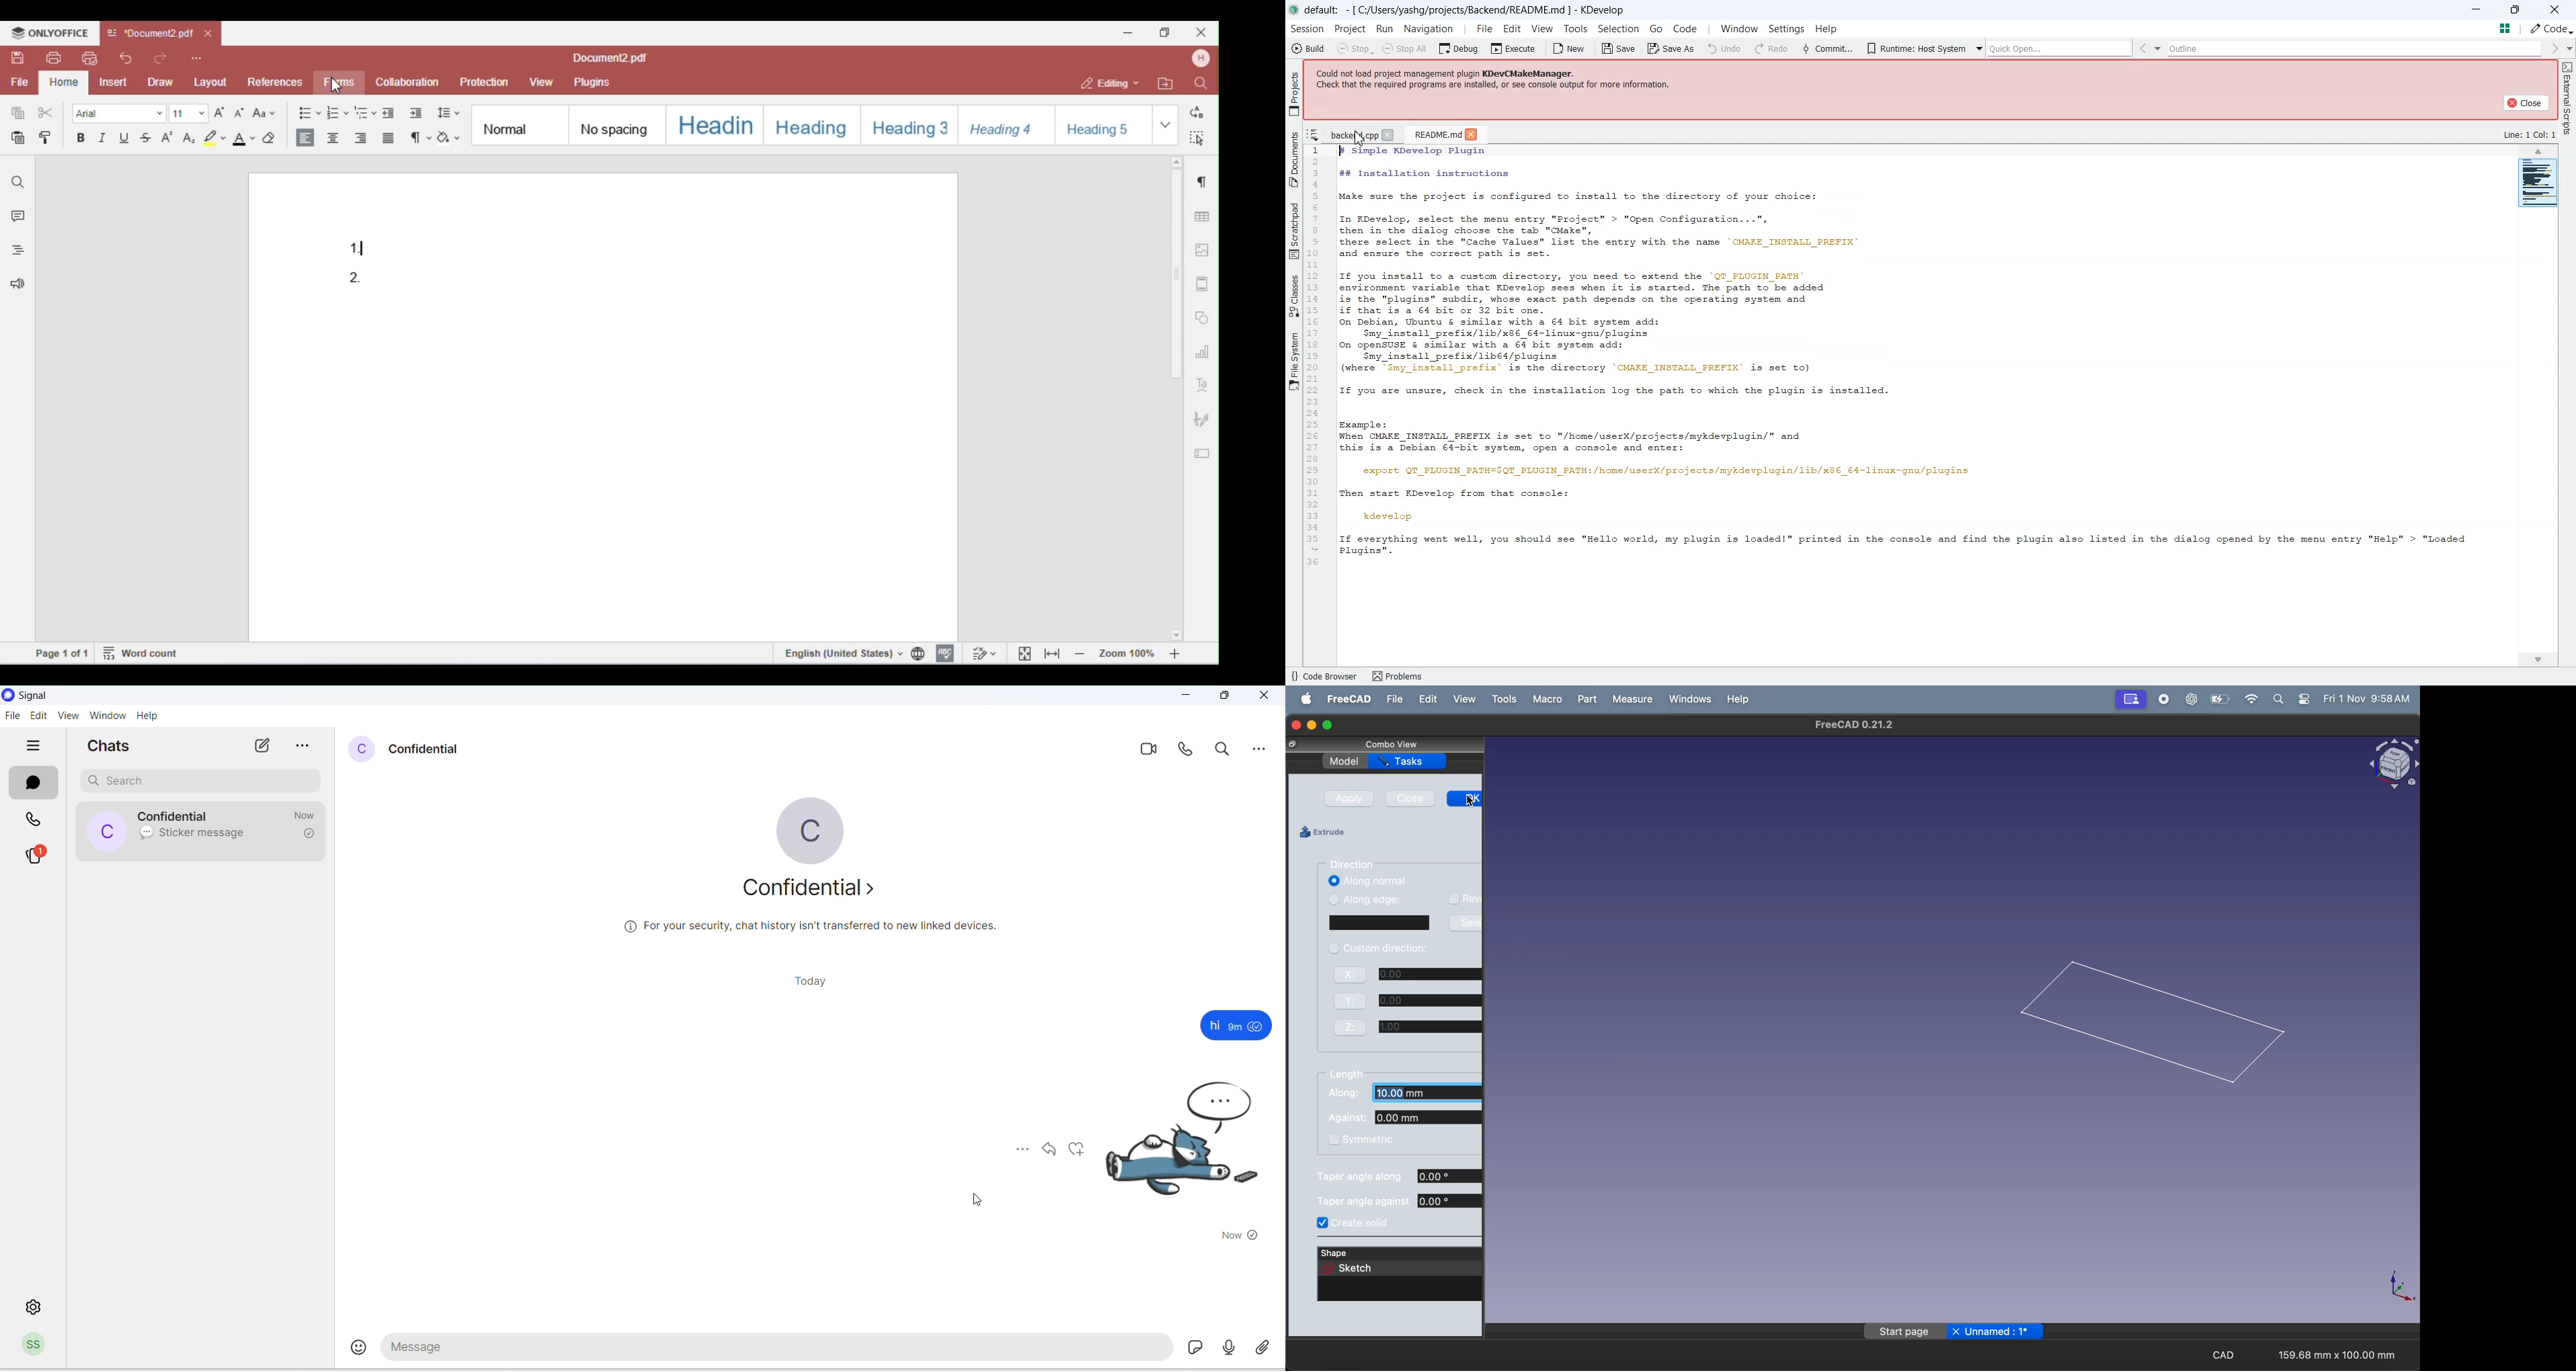 Image resolution: width=2576 pixels, height=1372 pixels. Describe the element at coordinates (1310, 725) in the screenshot. I see `minimize` at that location.